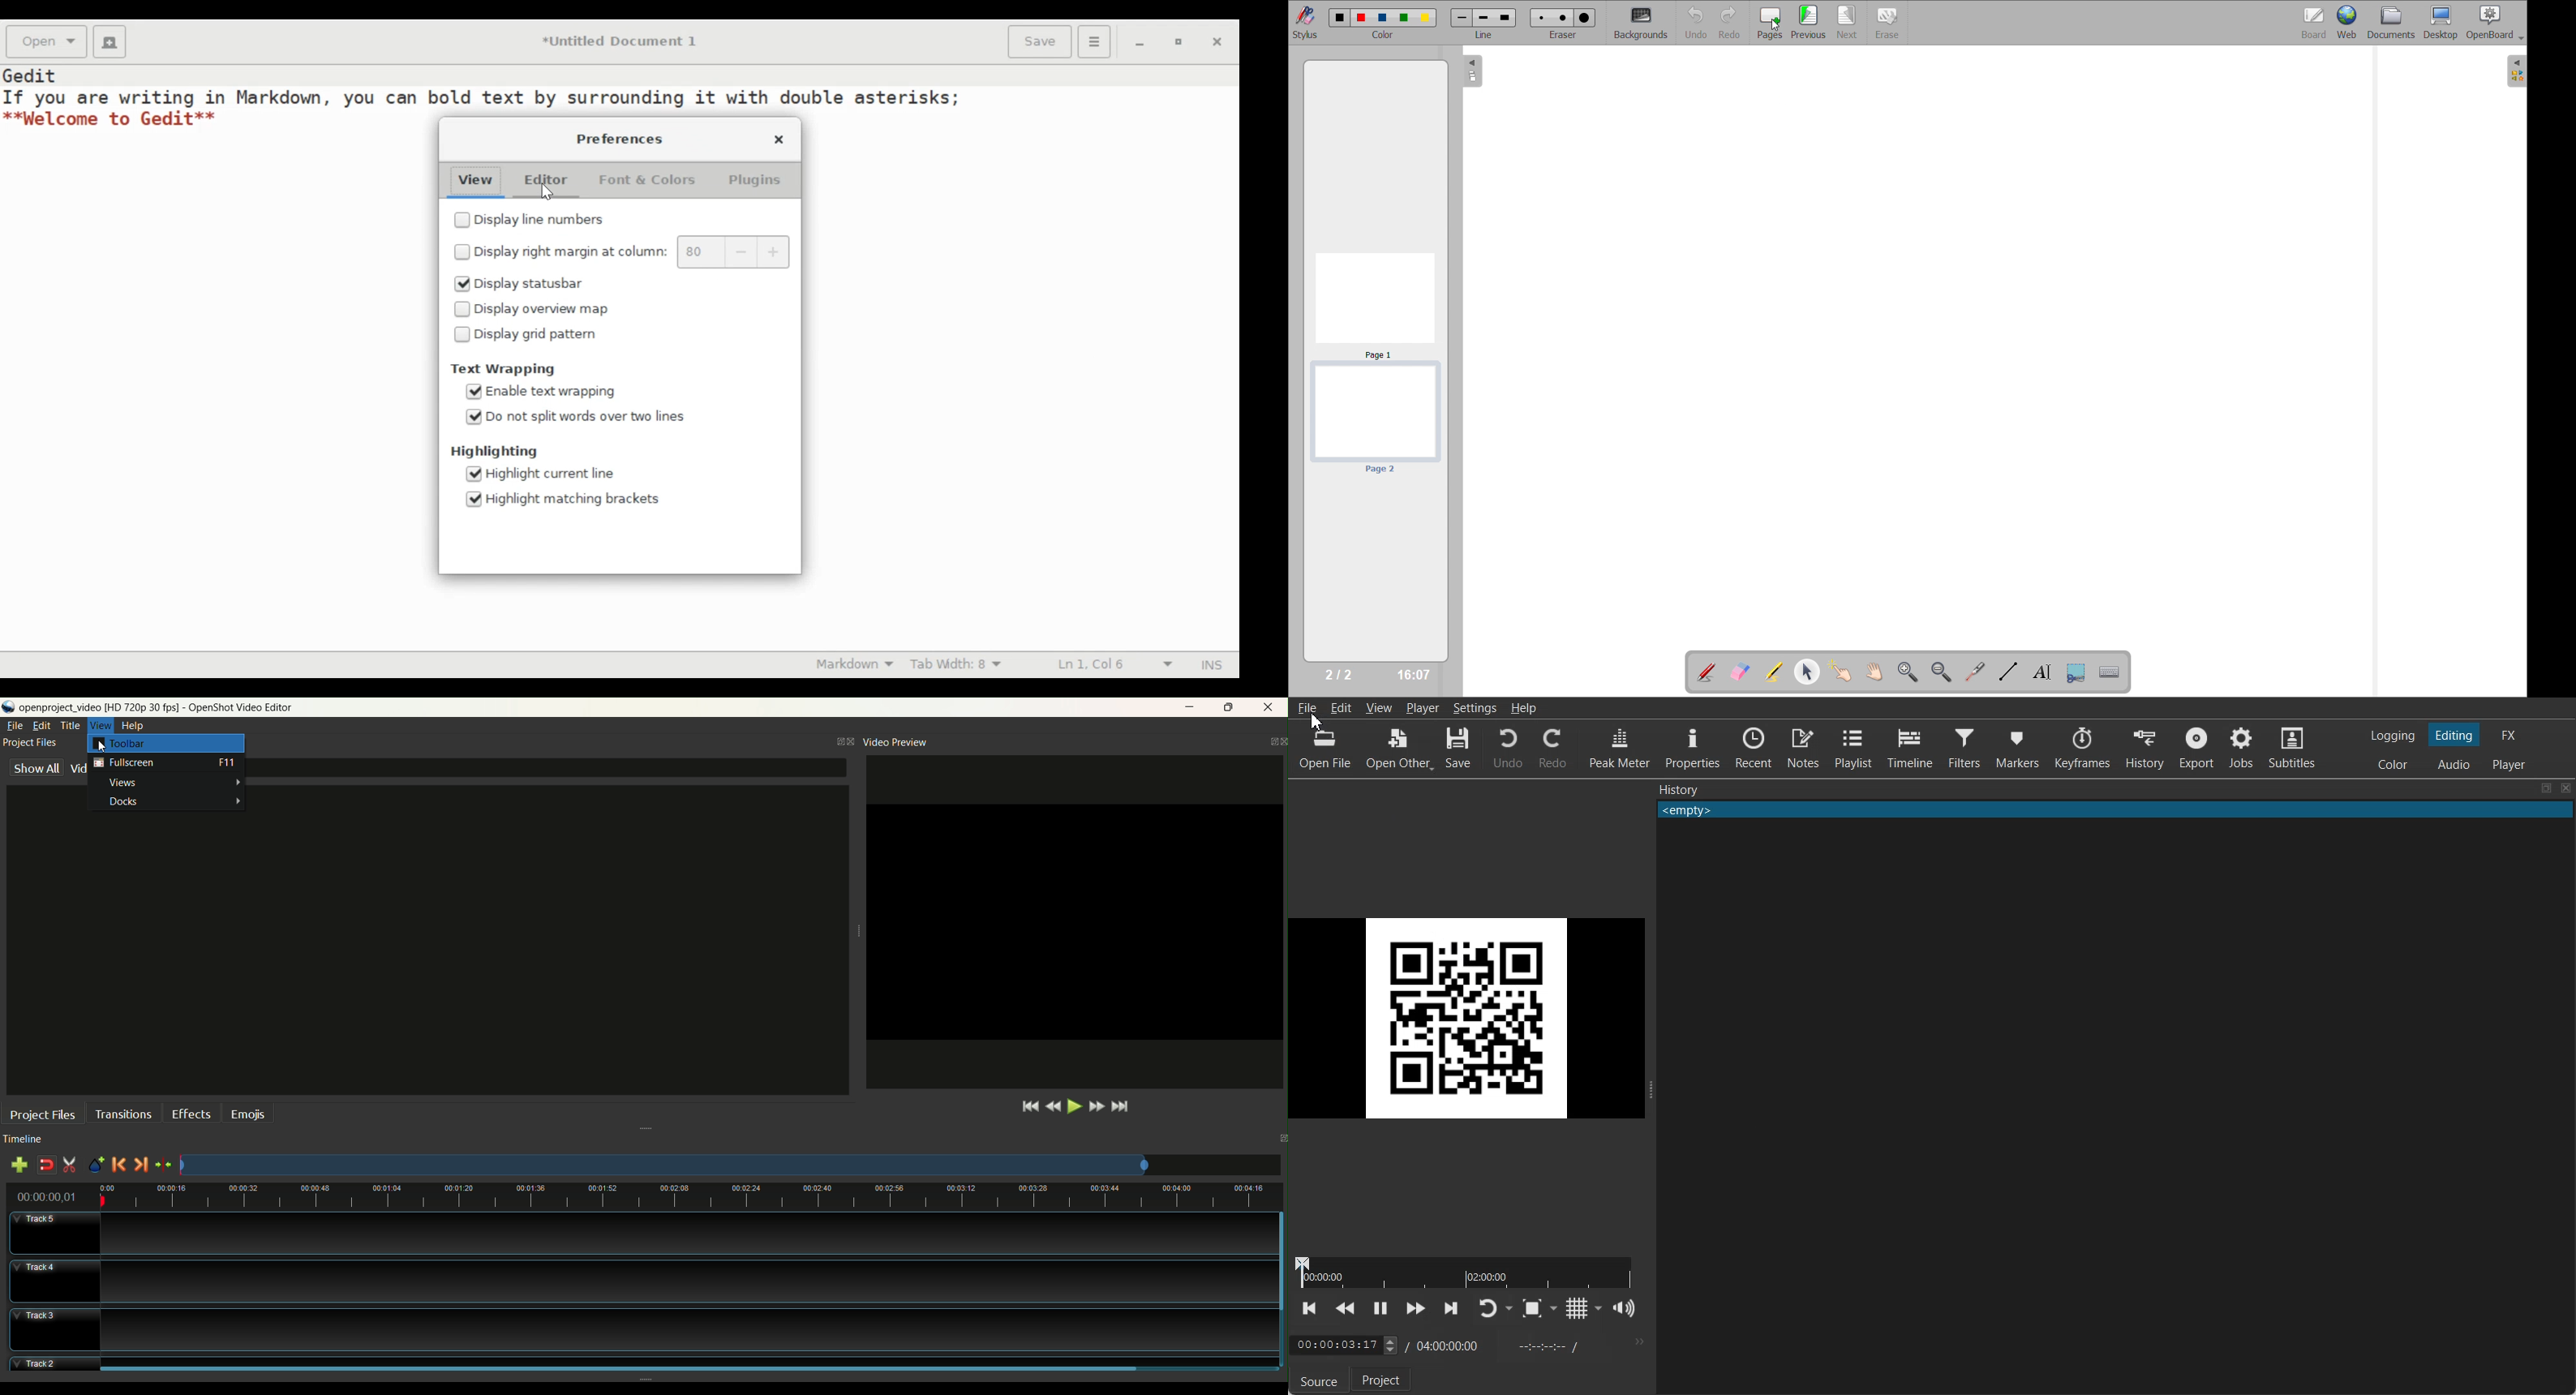 This screenshot has width=2576, height=1400. I want to click on scroll page, so click(1875, 671).